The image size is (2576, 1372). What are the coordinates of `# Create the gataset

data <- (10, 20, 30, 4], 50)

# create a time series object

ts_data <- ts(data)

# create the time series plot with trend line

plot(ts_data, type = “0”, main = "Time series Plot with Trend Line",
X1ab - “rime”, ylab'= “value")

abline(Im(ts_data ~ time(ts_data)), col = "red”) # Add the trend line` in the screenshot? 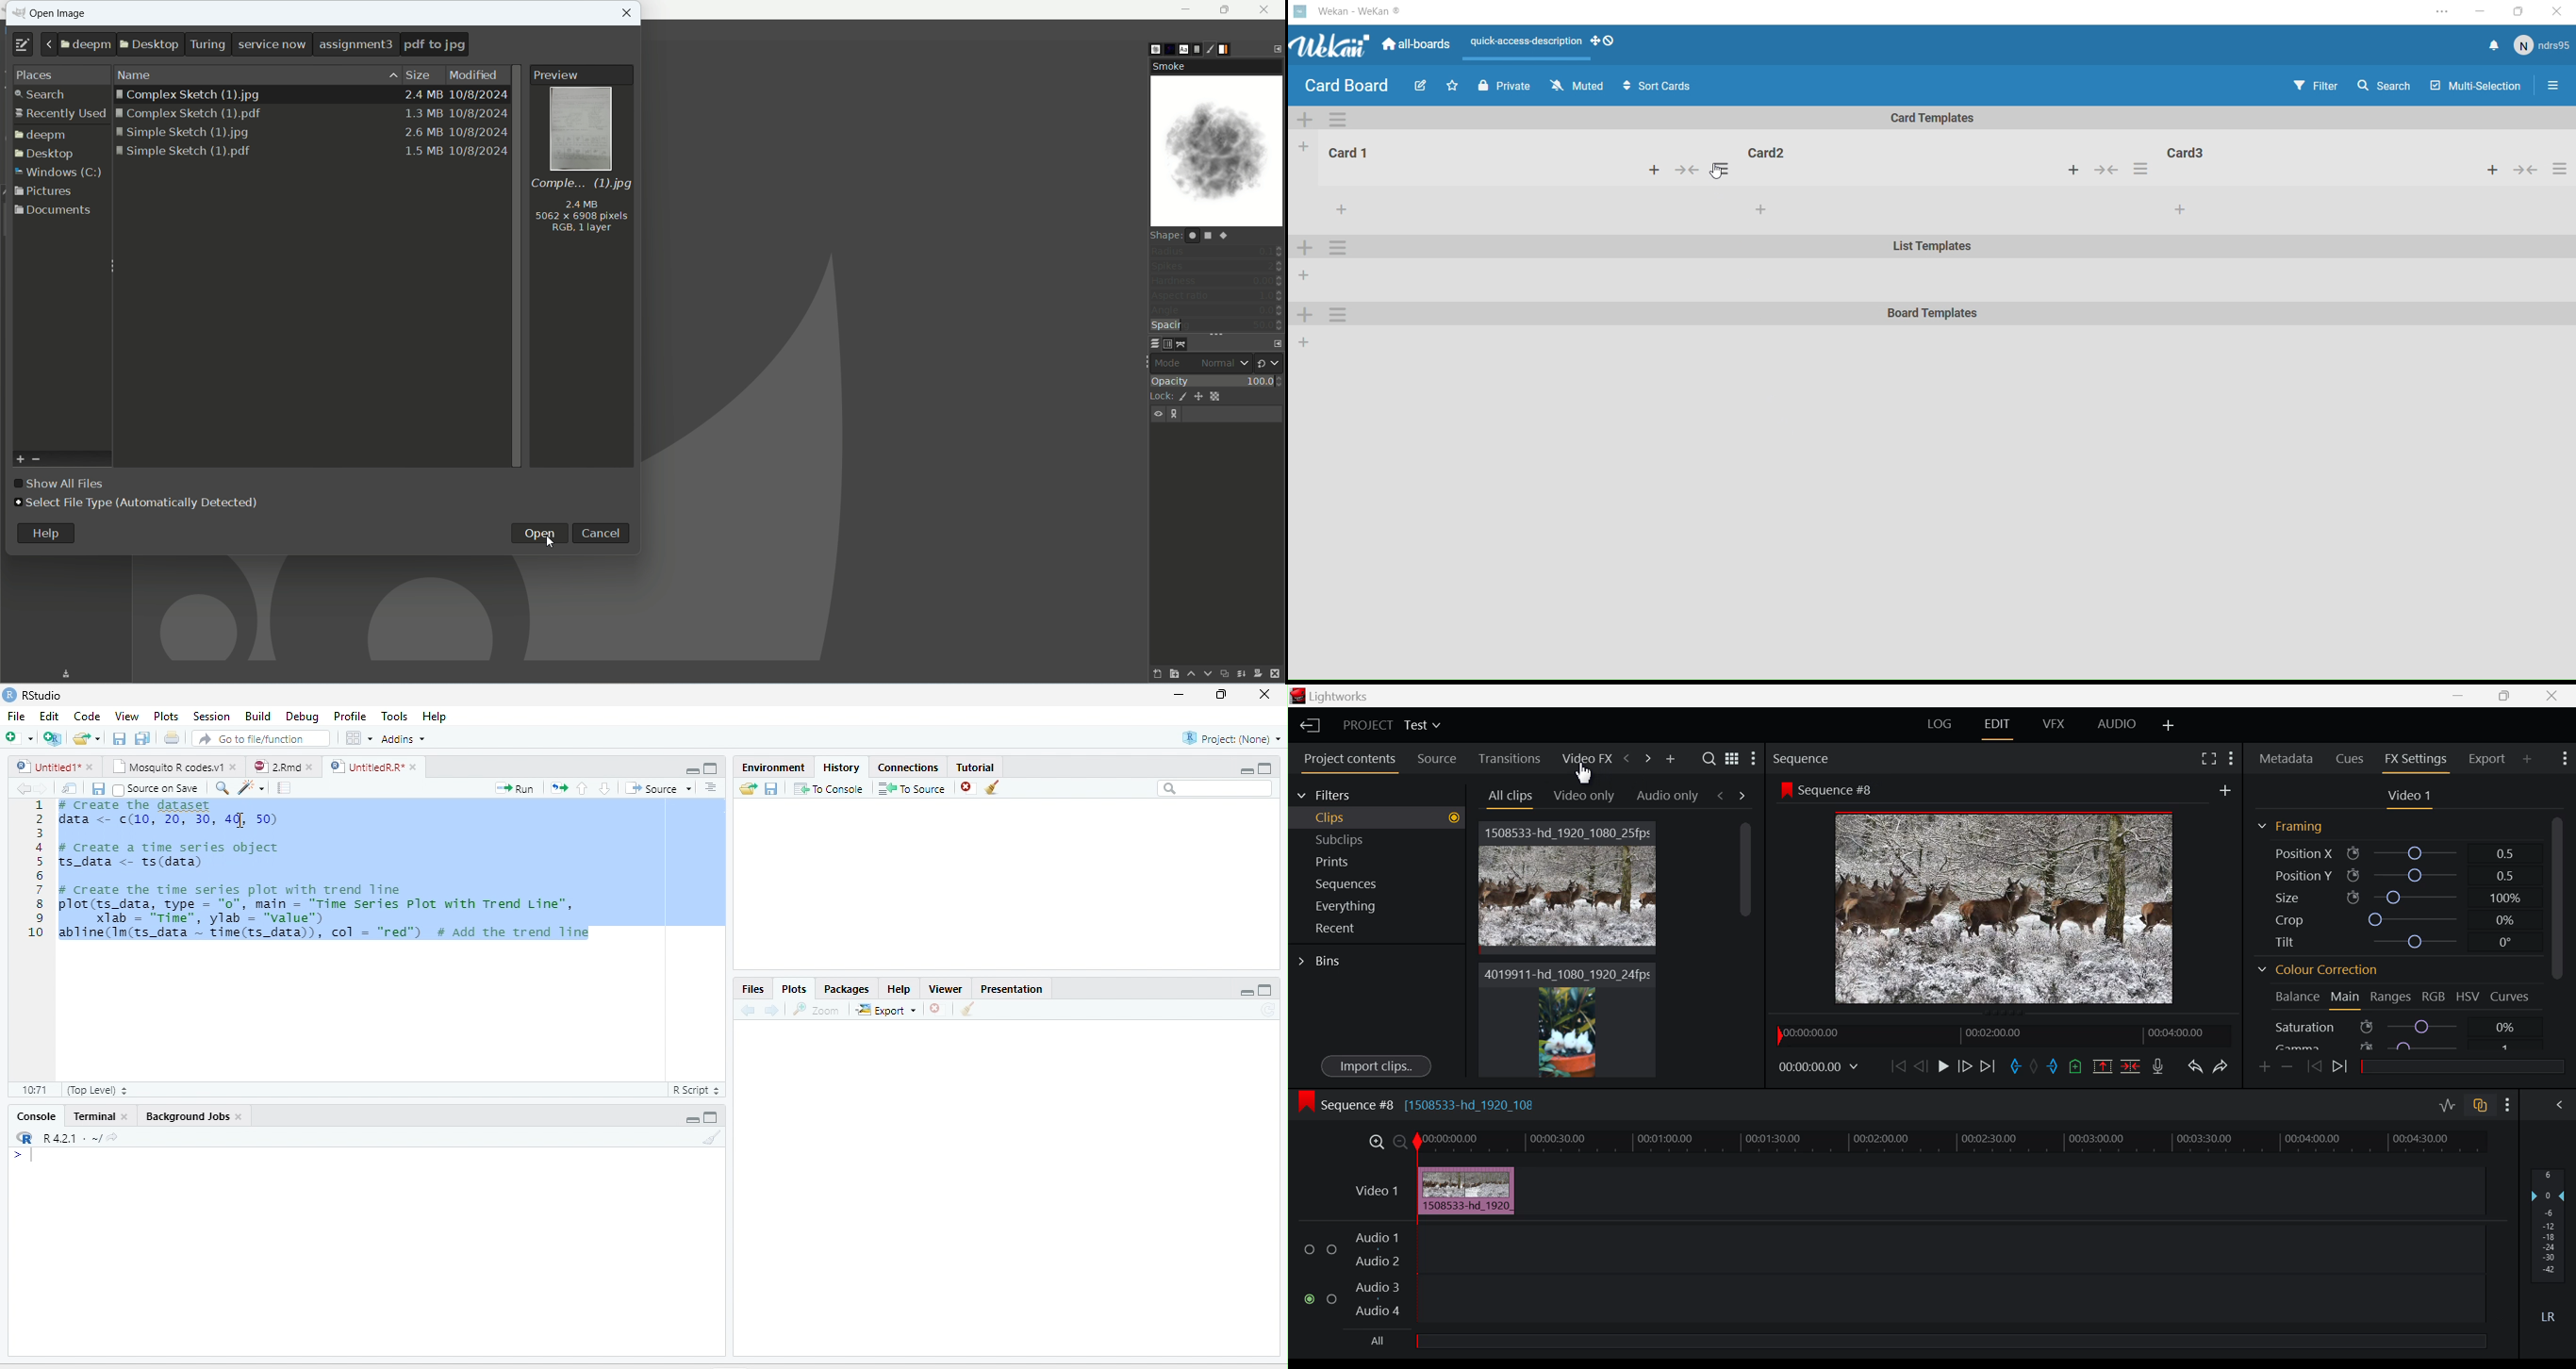 It's located at (327, 873).